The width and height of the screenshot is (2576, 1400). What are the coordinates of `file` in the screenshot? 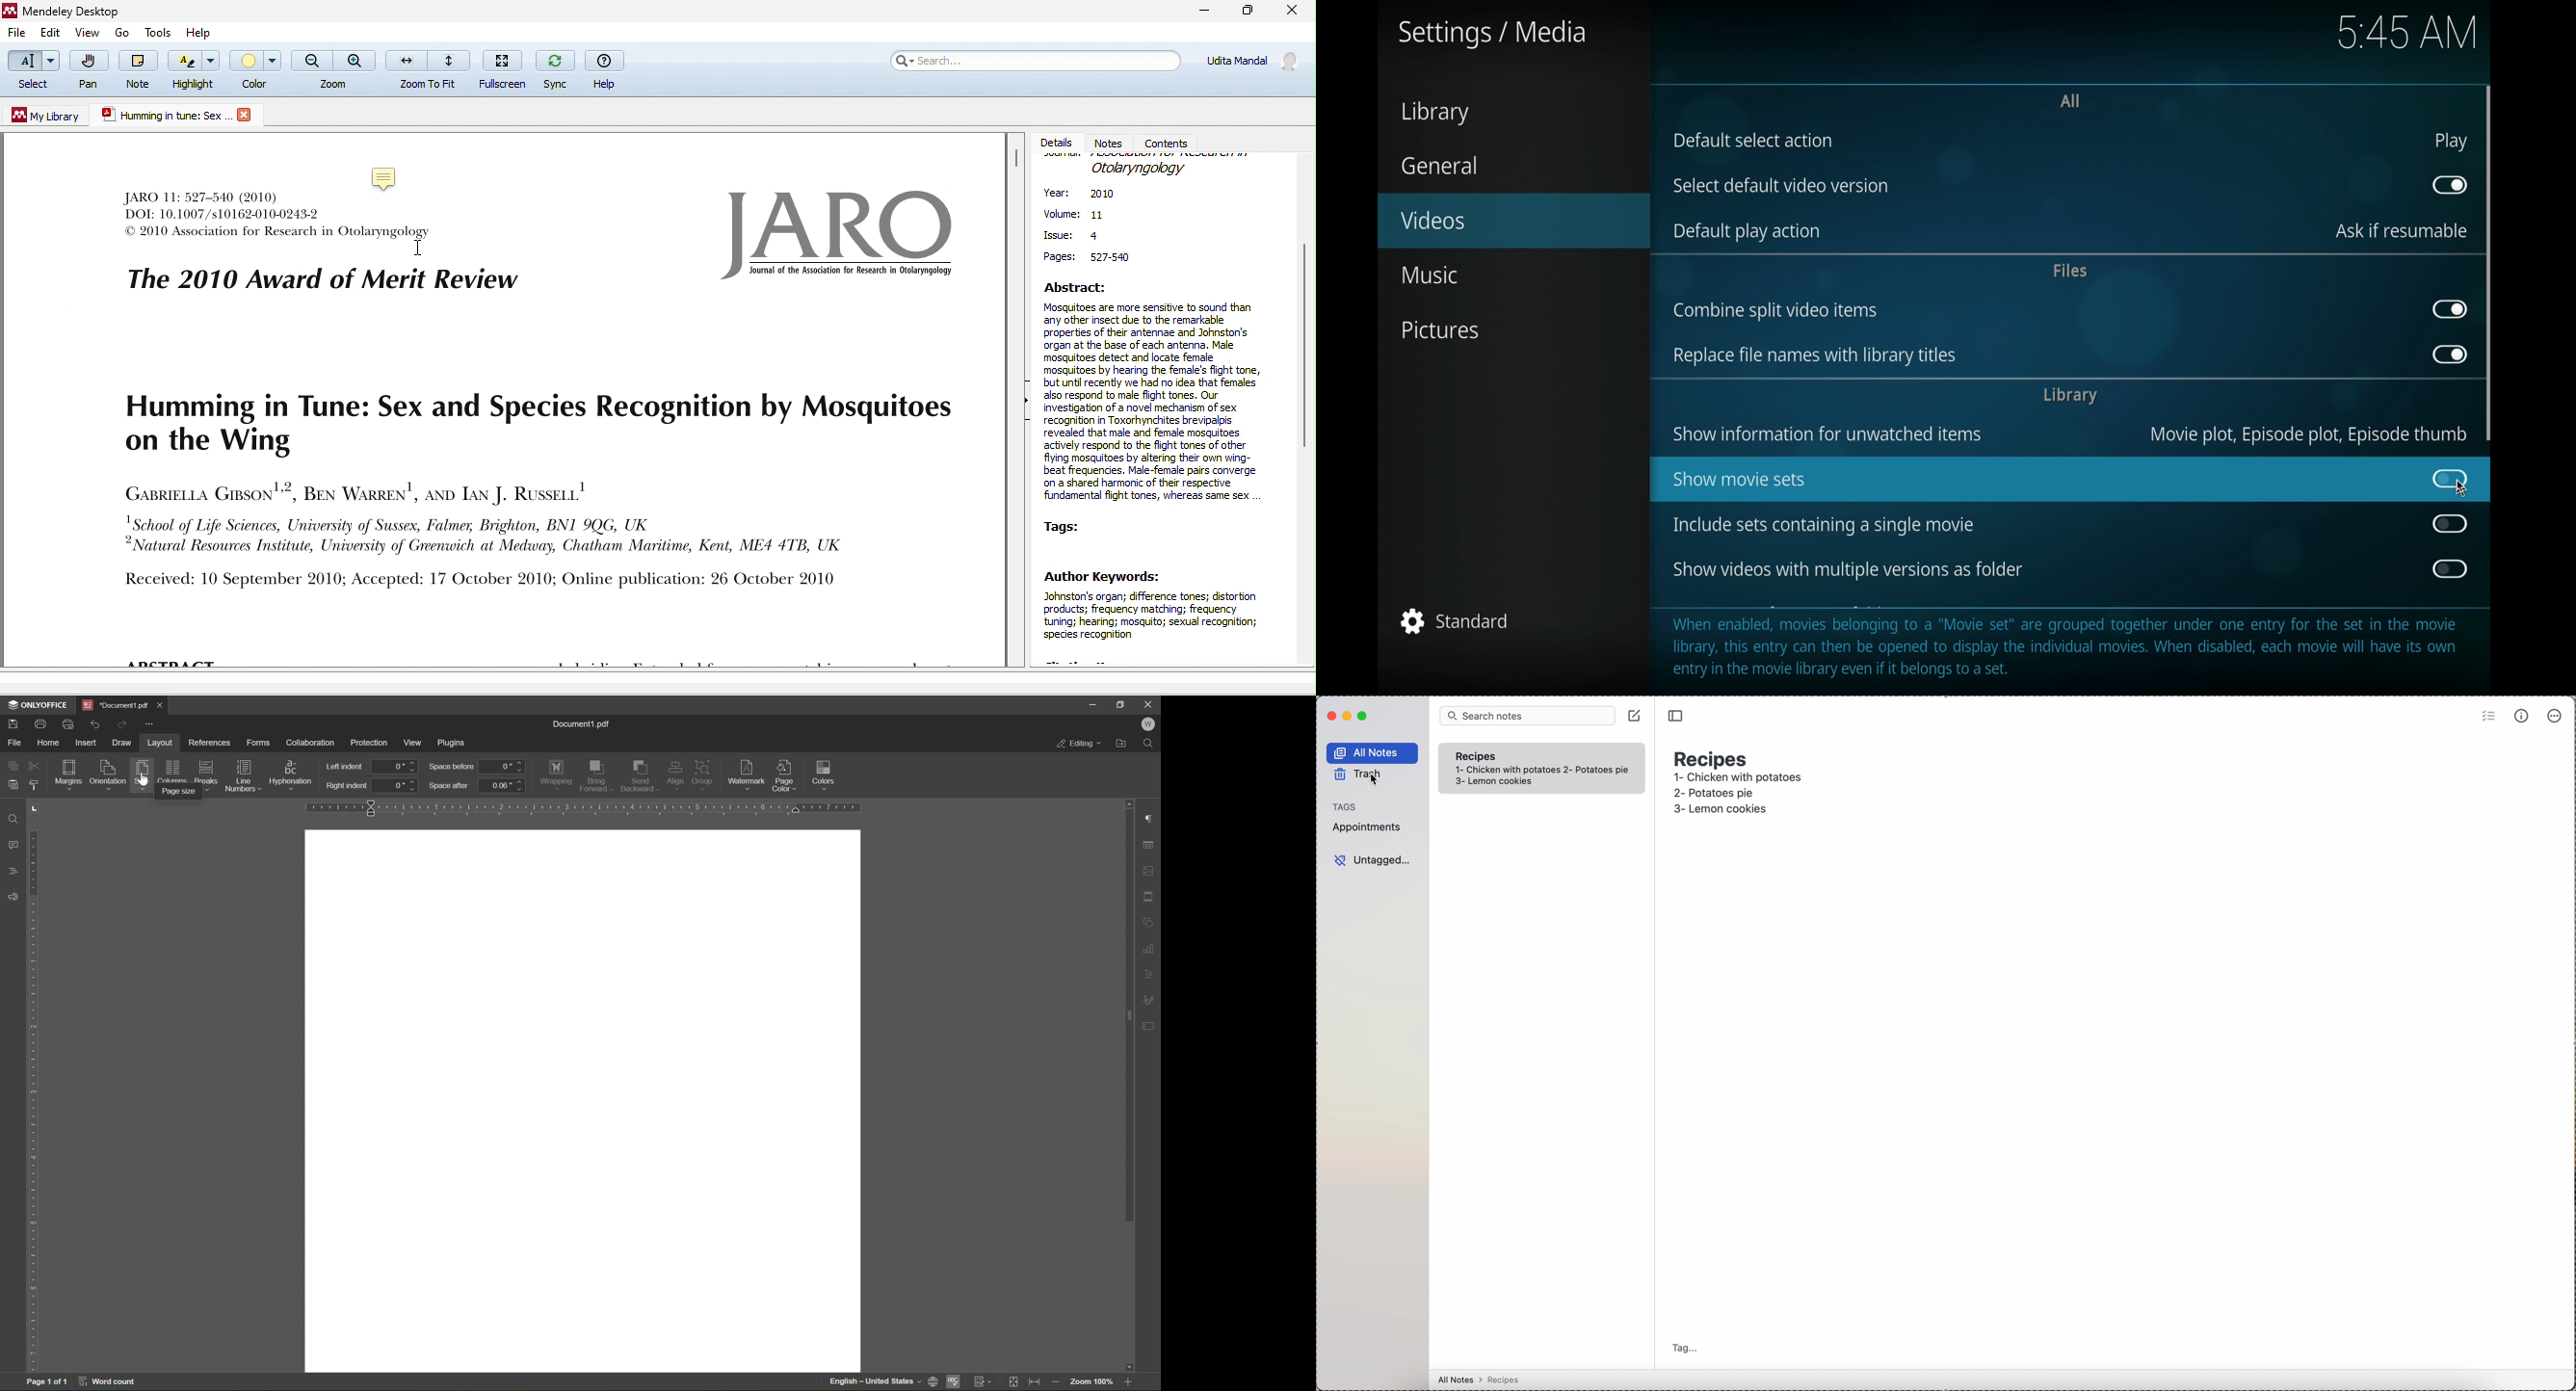 It's located at (15, 34).